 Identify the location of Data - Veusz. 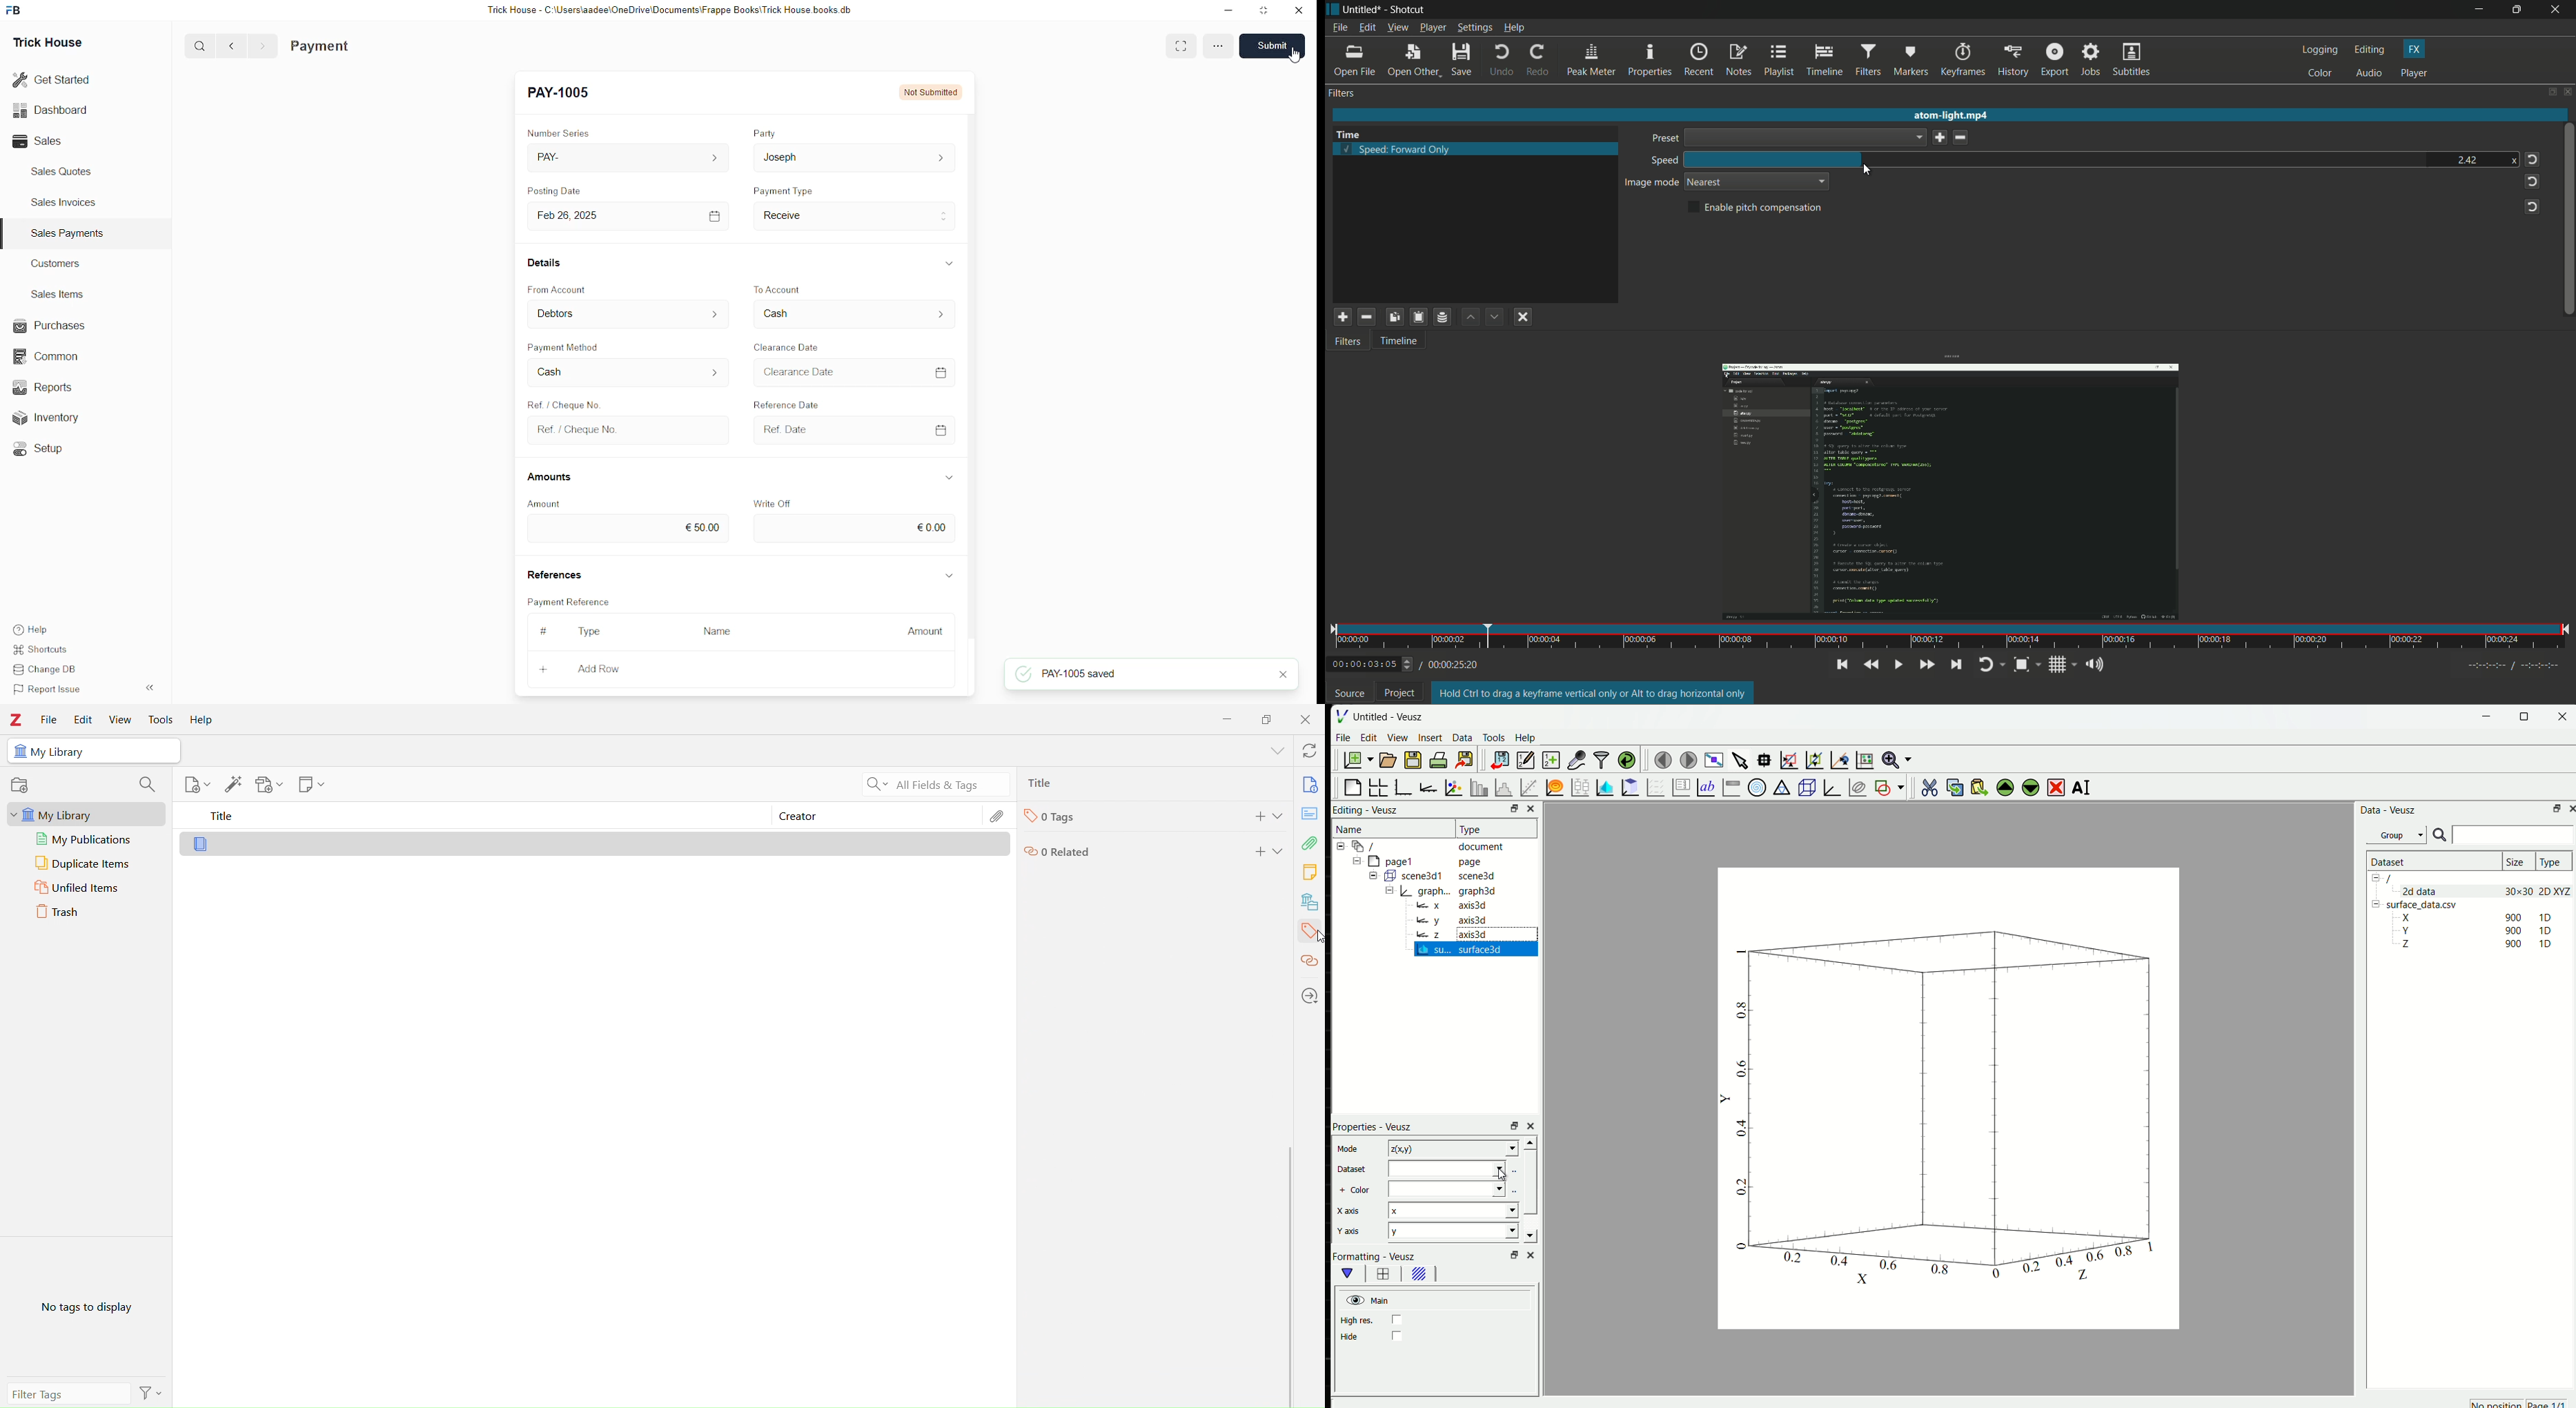
(2390, 811).